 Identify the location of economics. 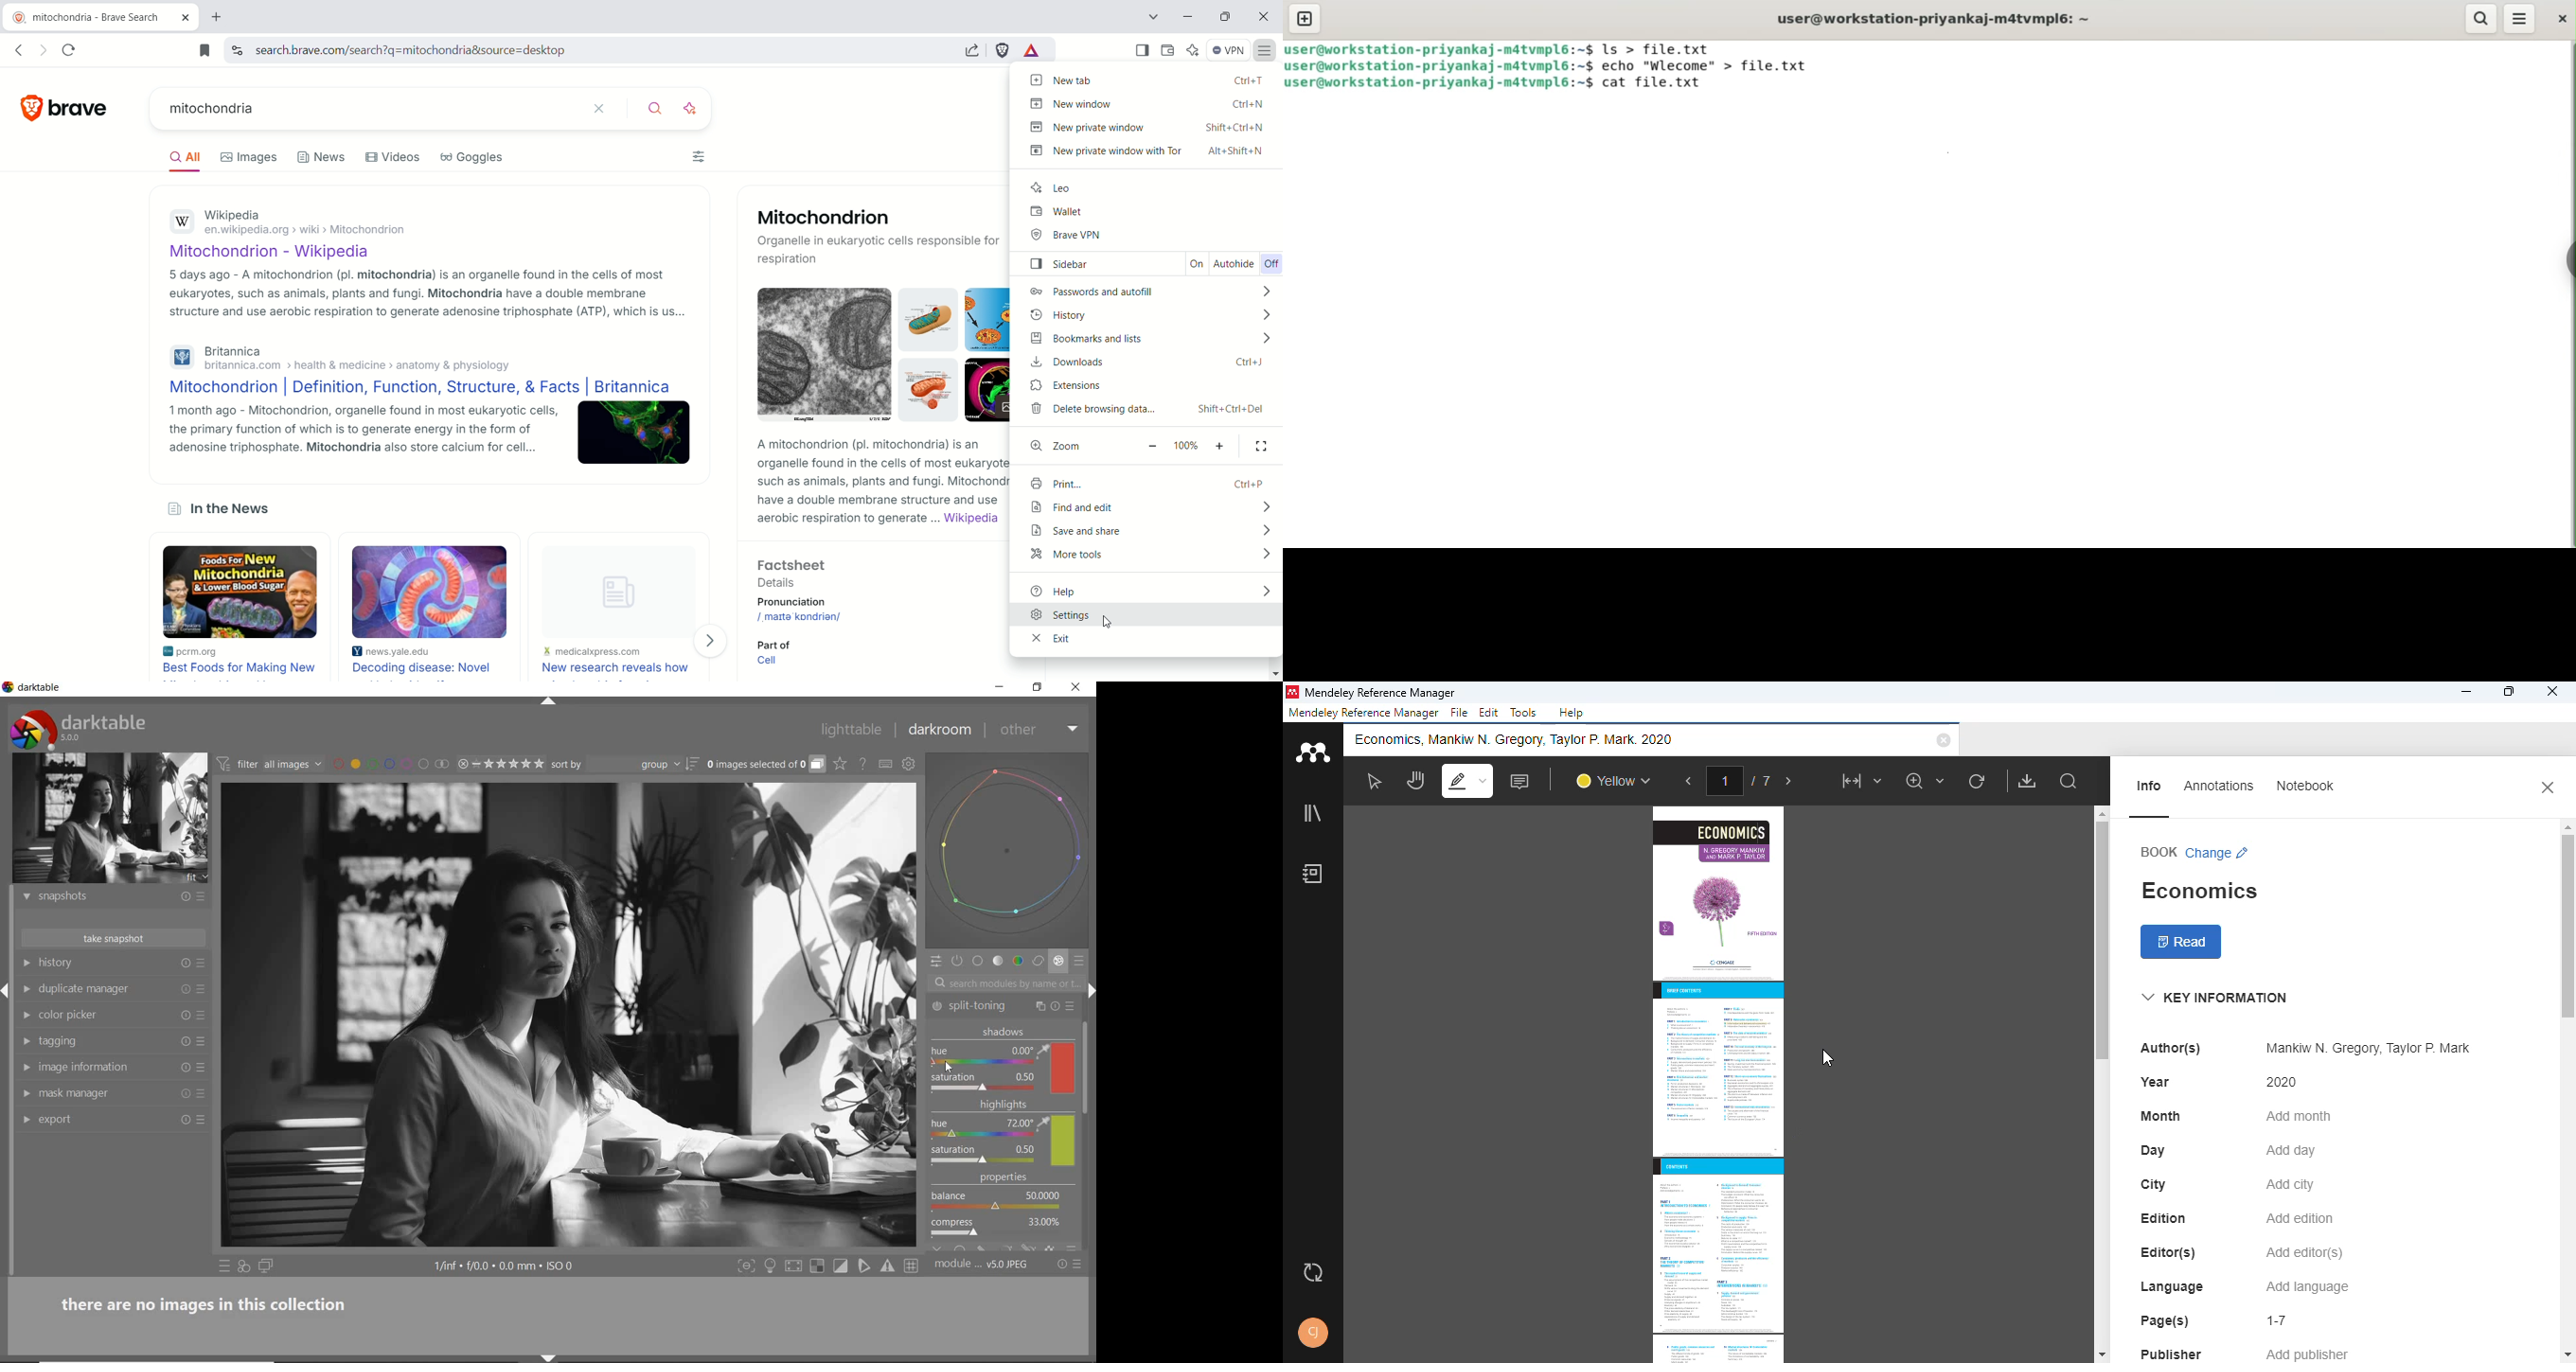
(2198, 891).